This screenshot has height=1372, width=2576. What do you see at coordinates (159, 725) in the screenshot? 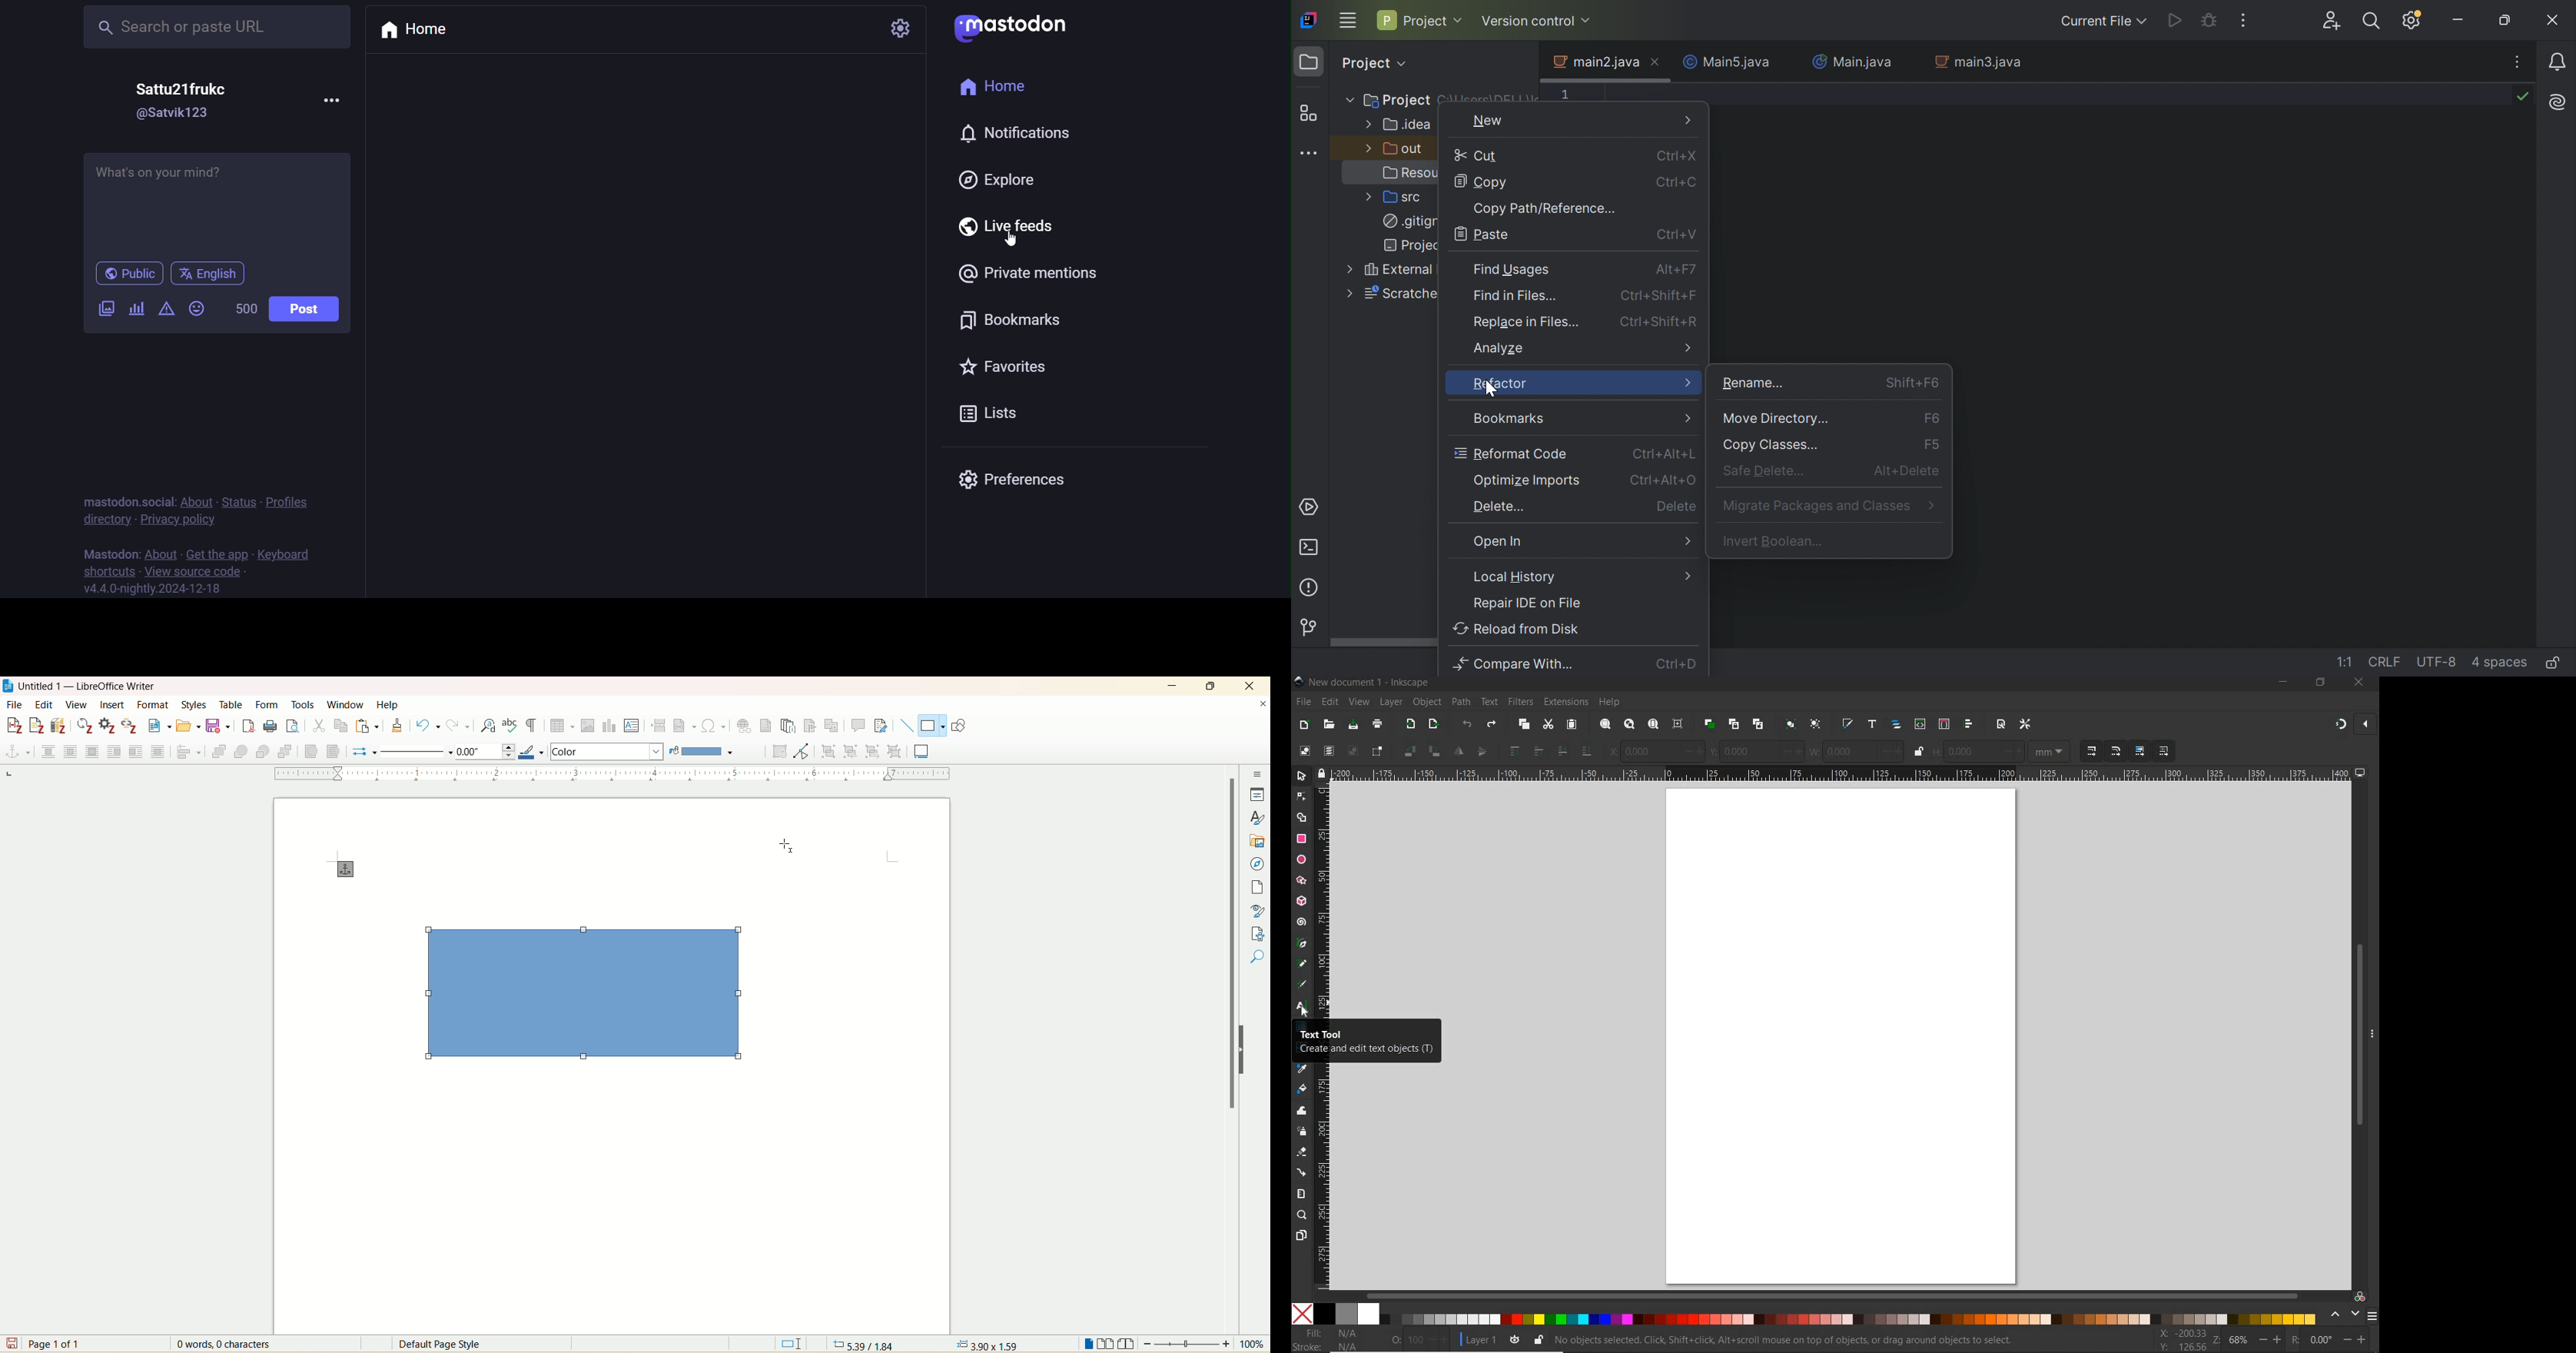
I see `new` at bounding box center [159, 725].